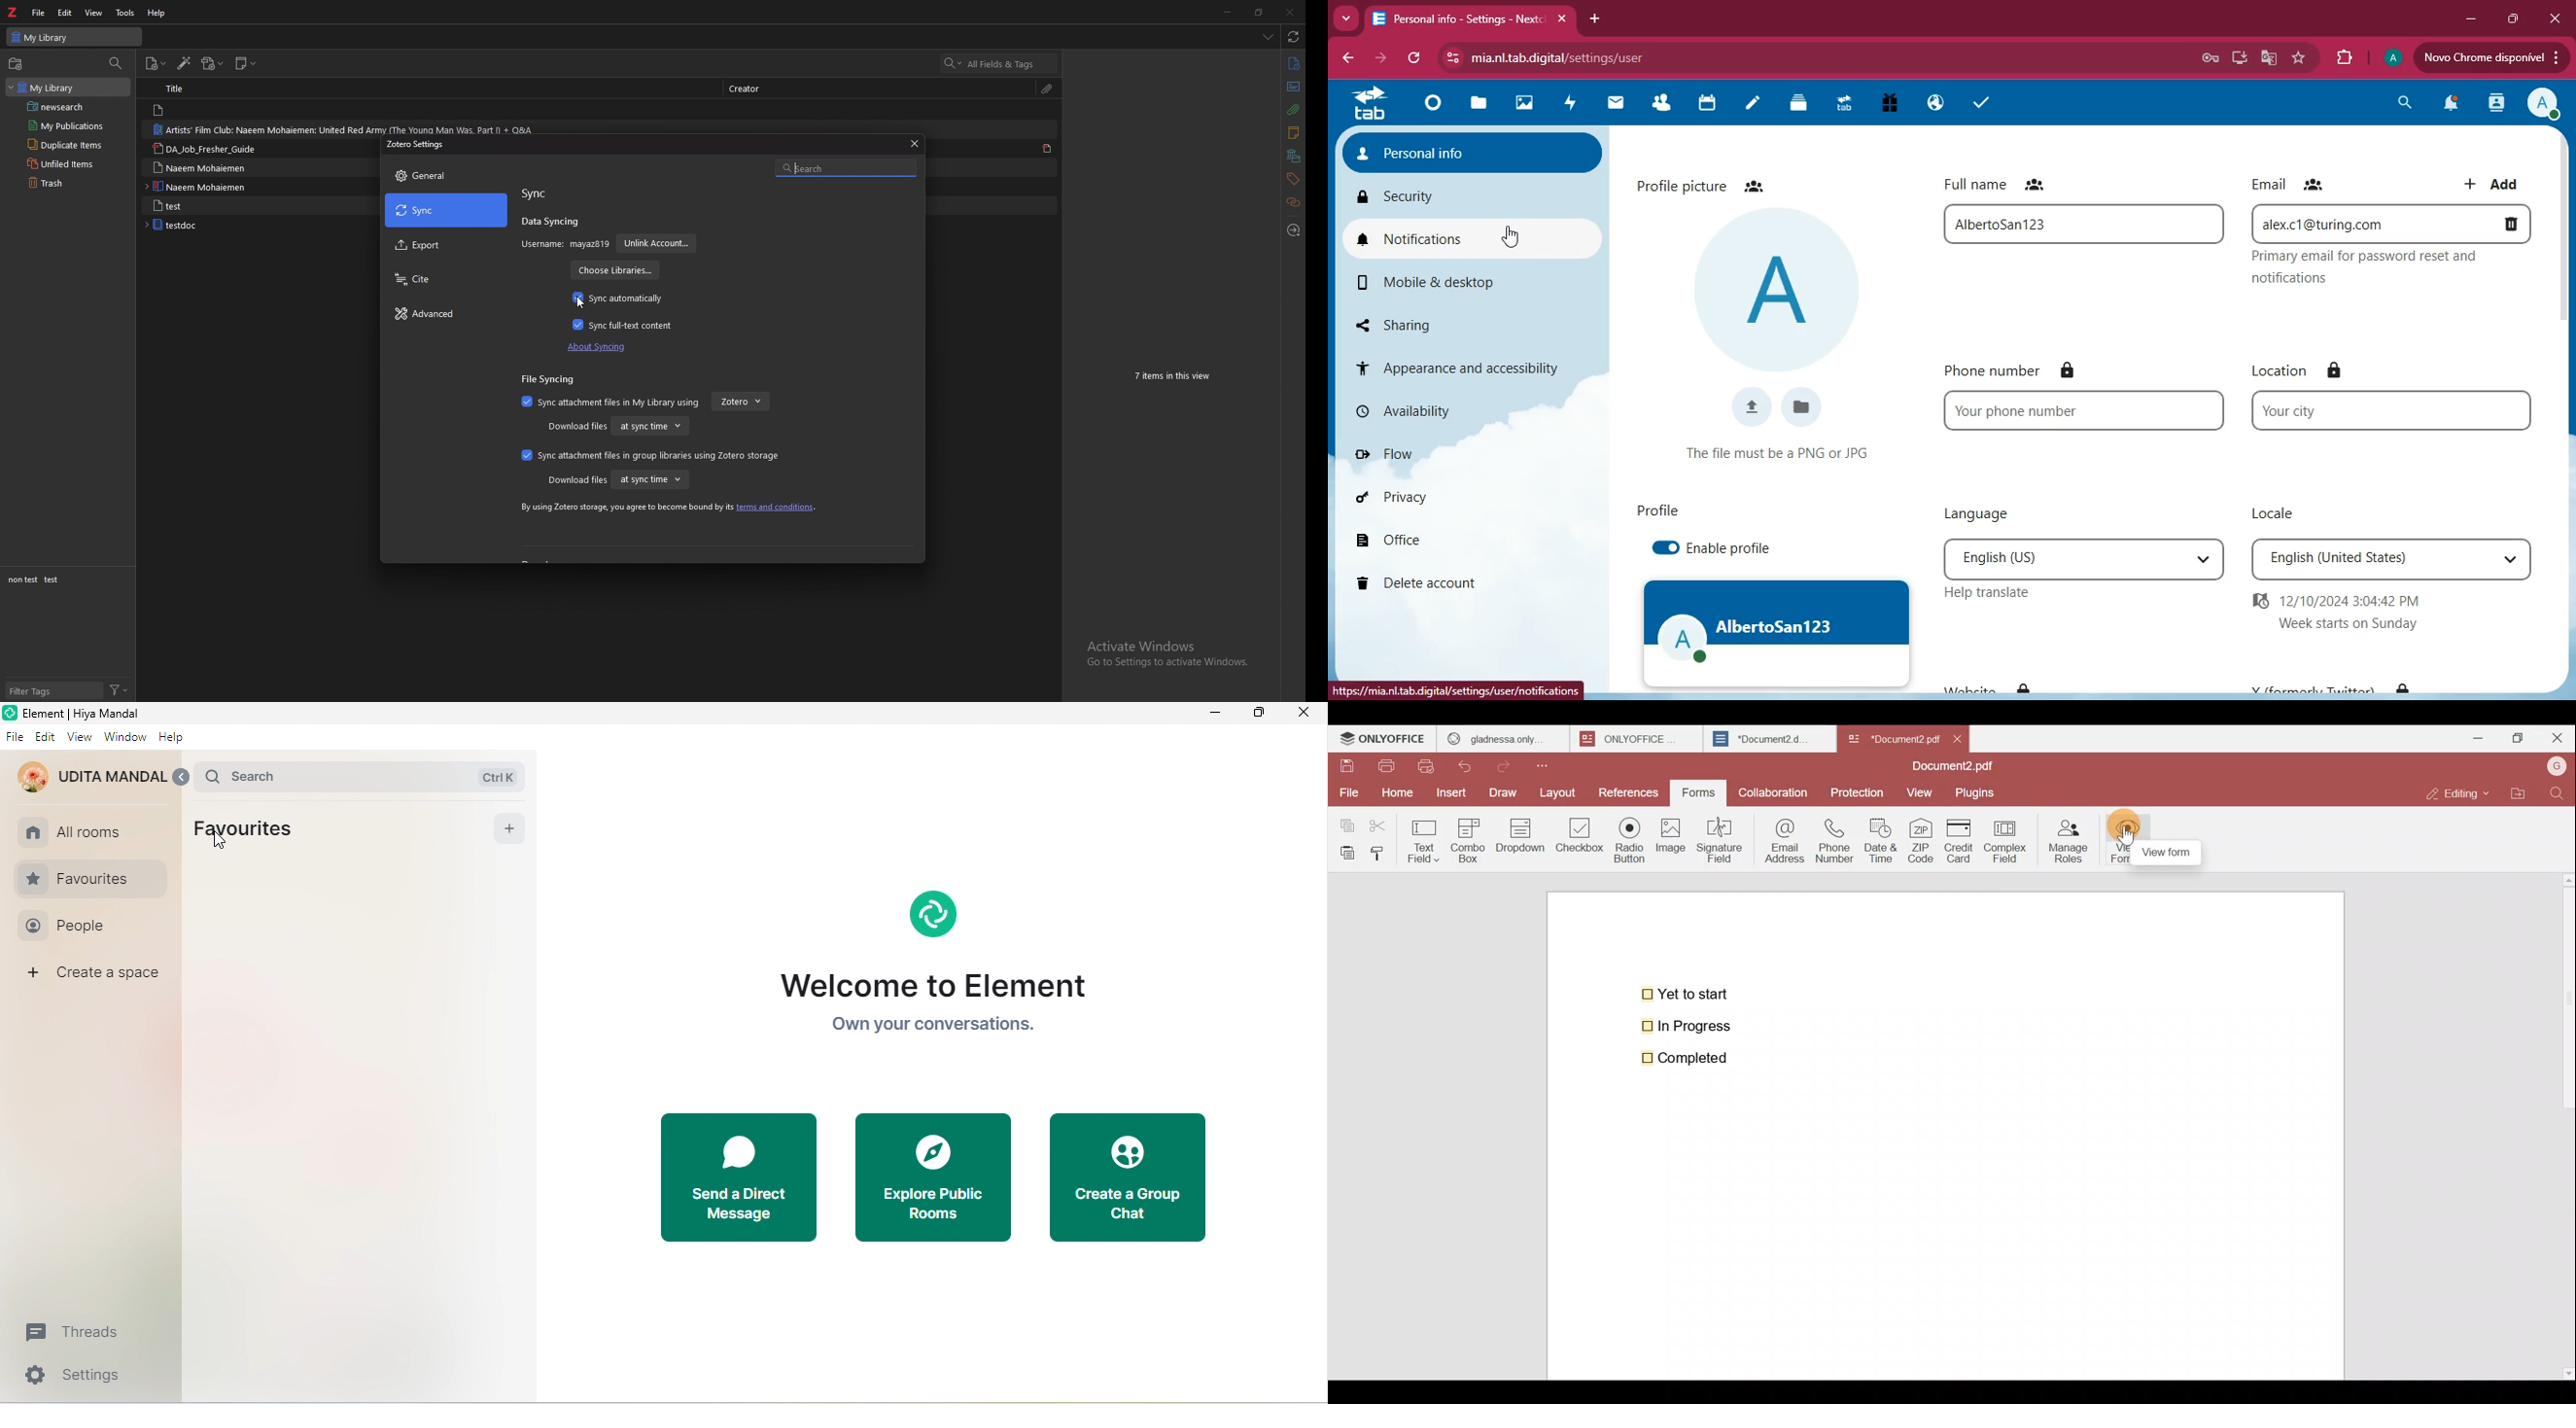 The width and height of the screenshot is (2576, 1428). Describe the element at coordinates (1345, 852) in the screenshot. I see `Paste` at that location.